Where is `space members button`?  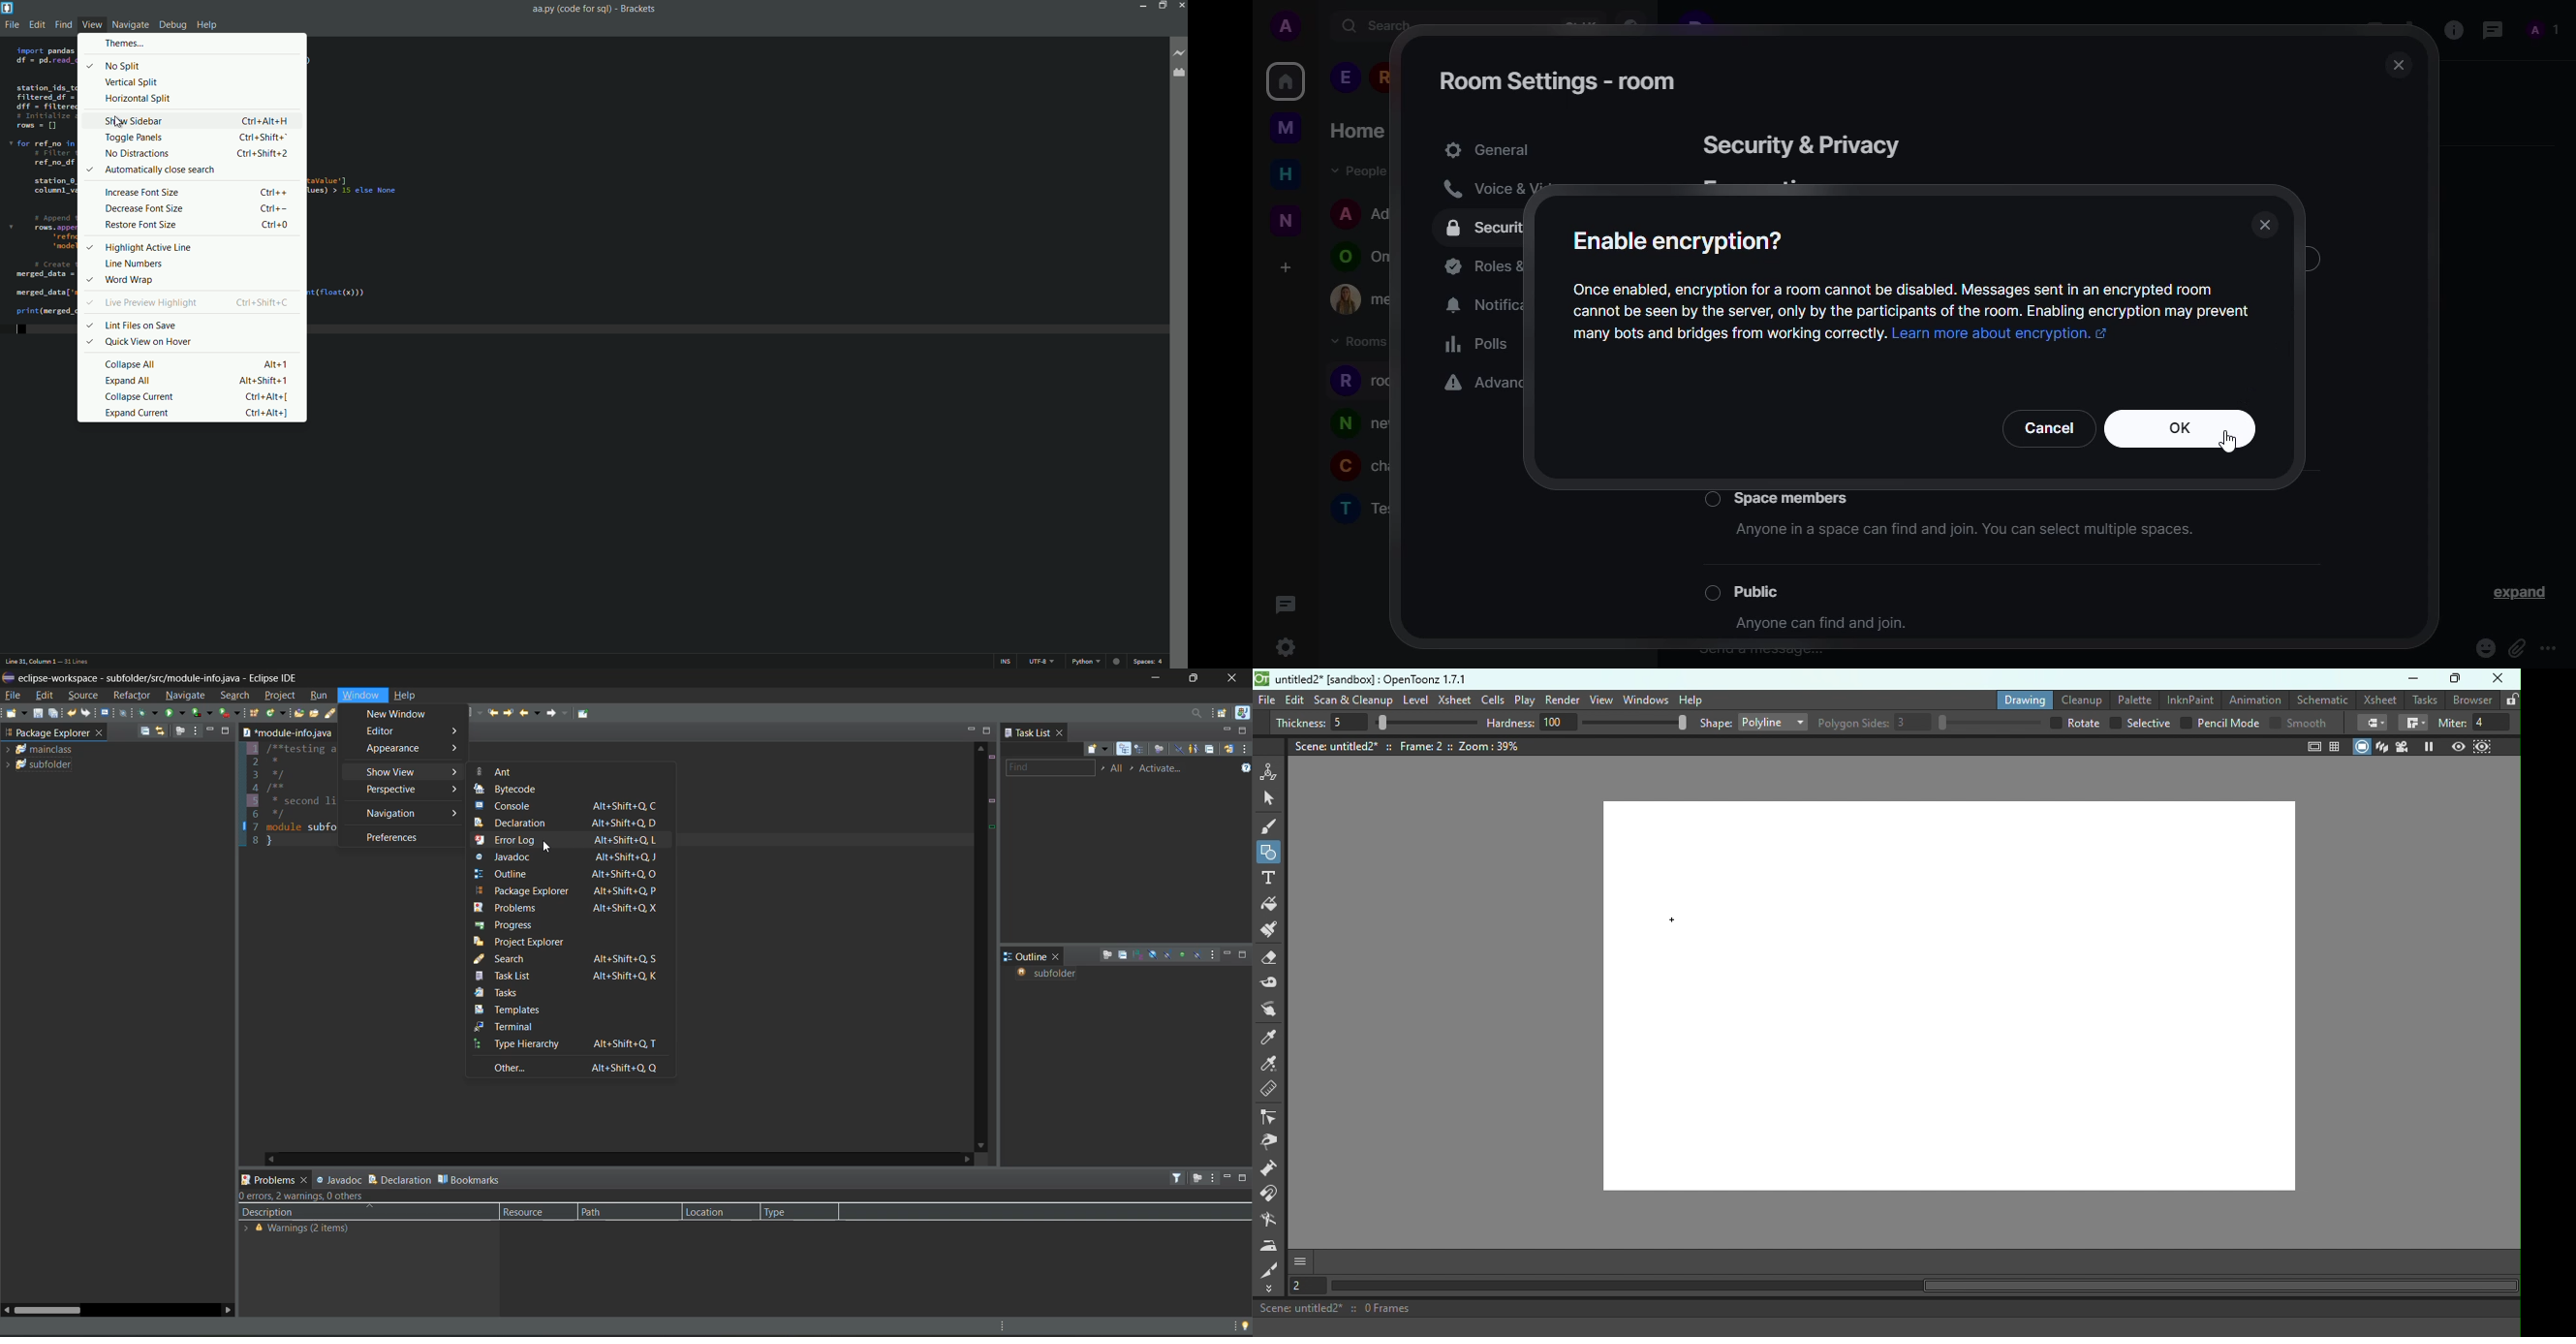
space members button is located at coordinates (1782, 497).